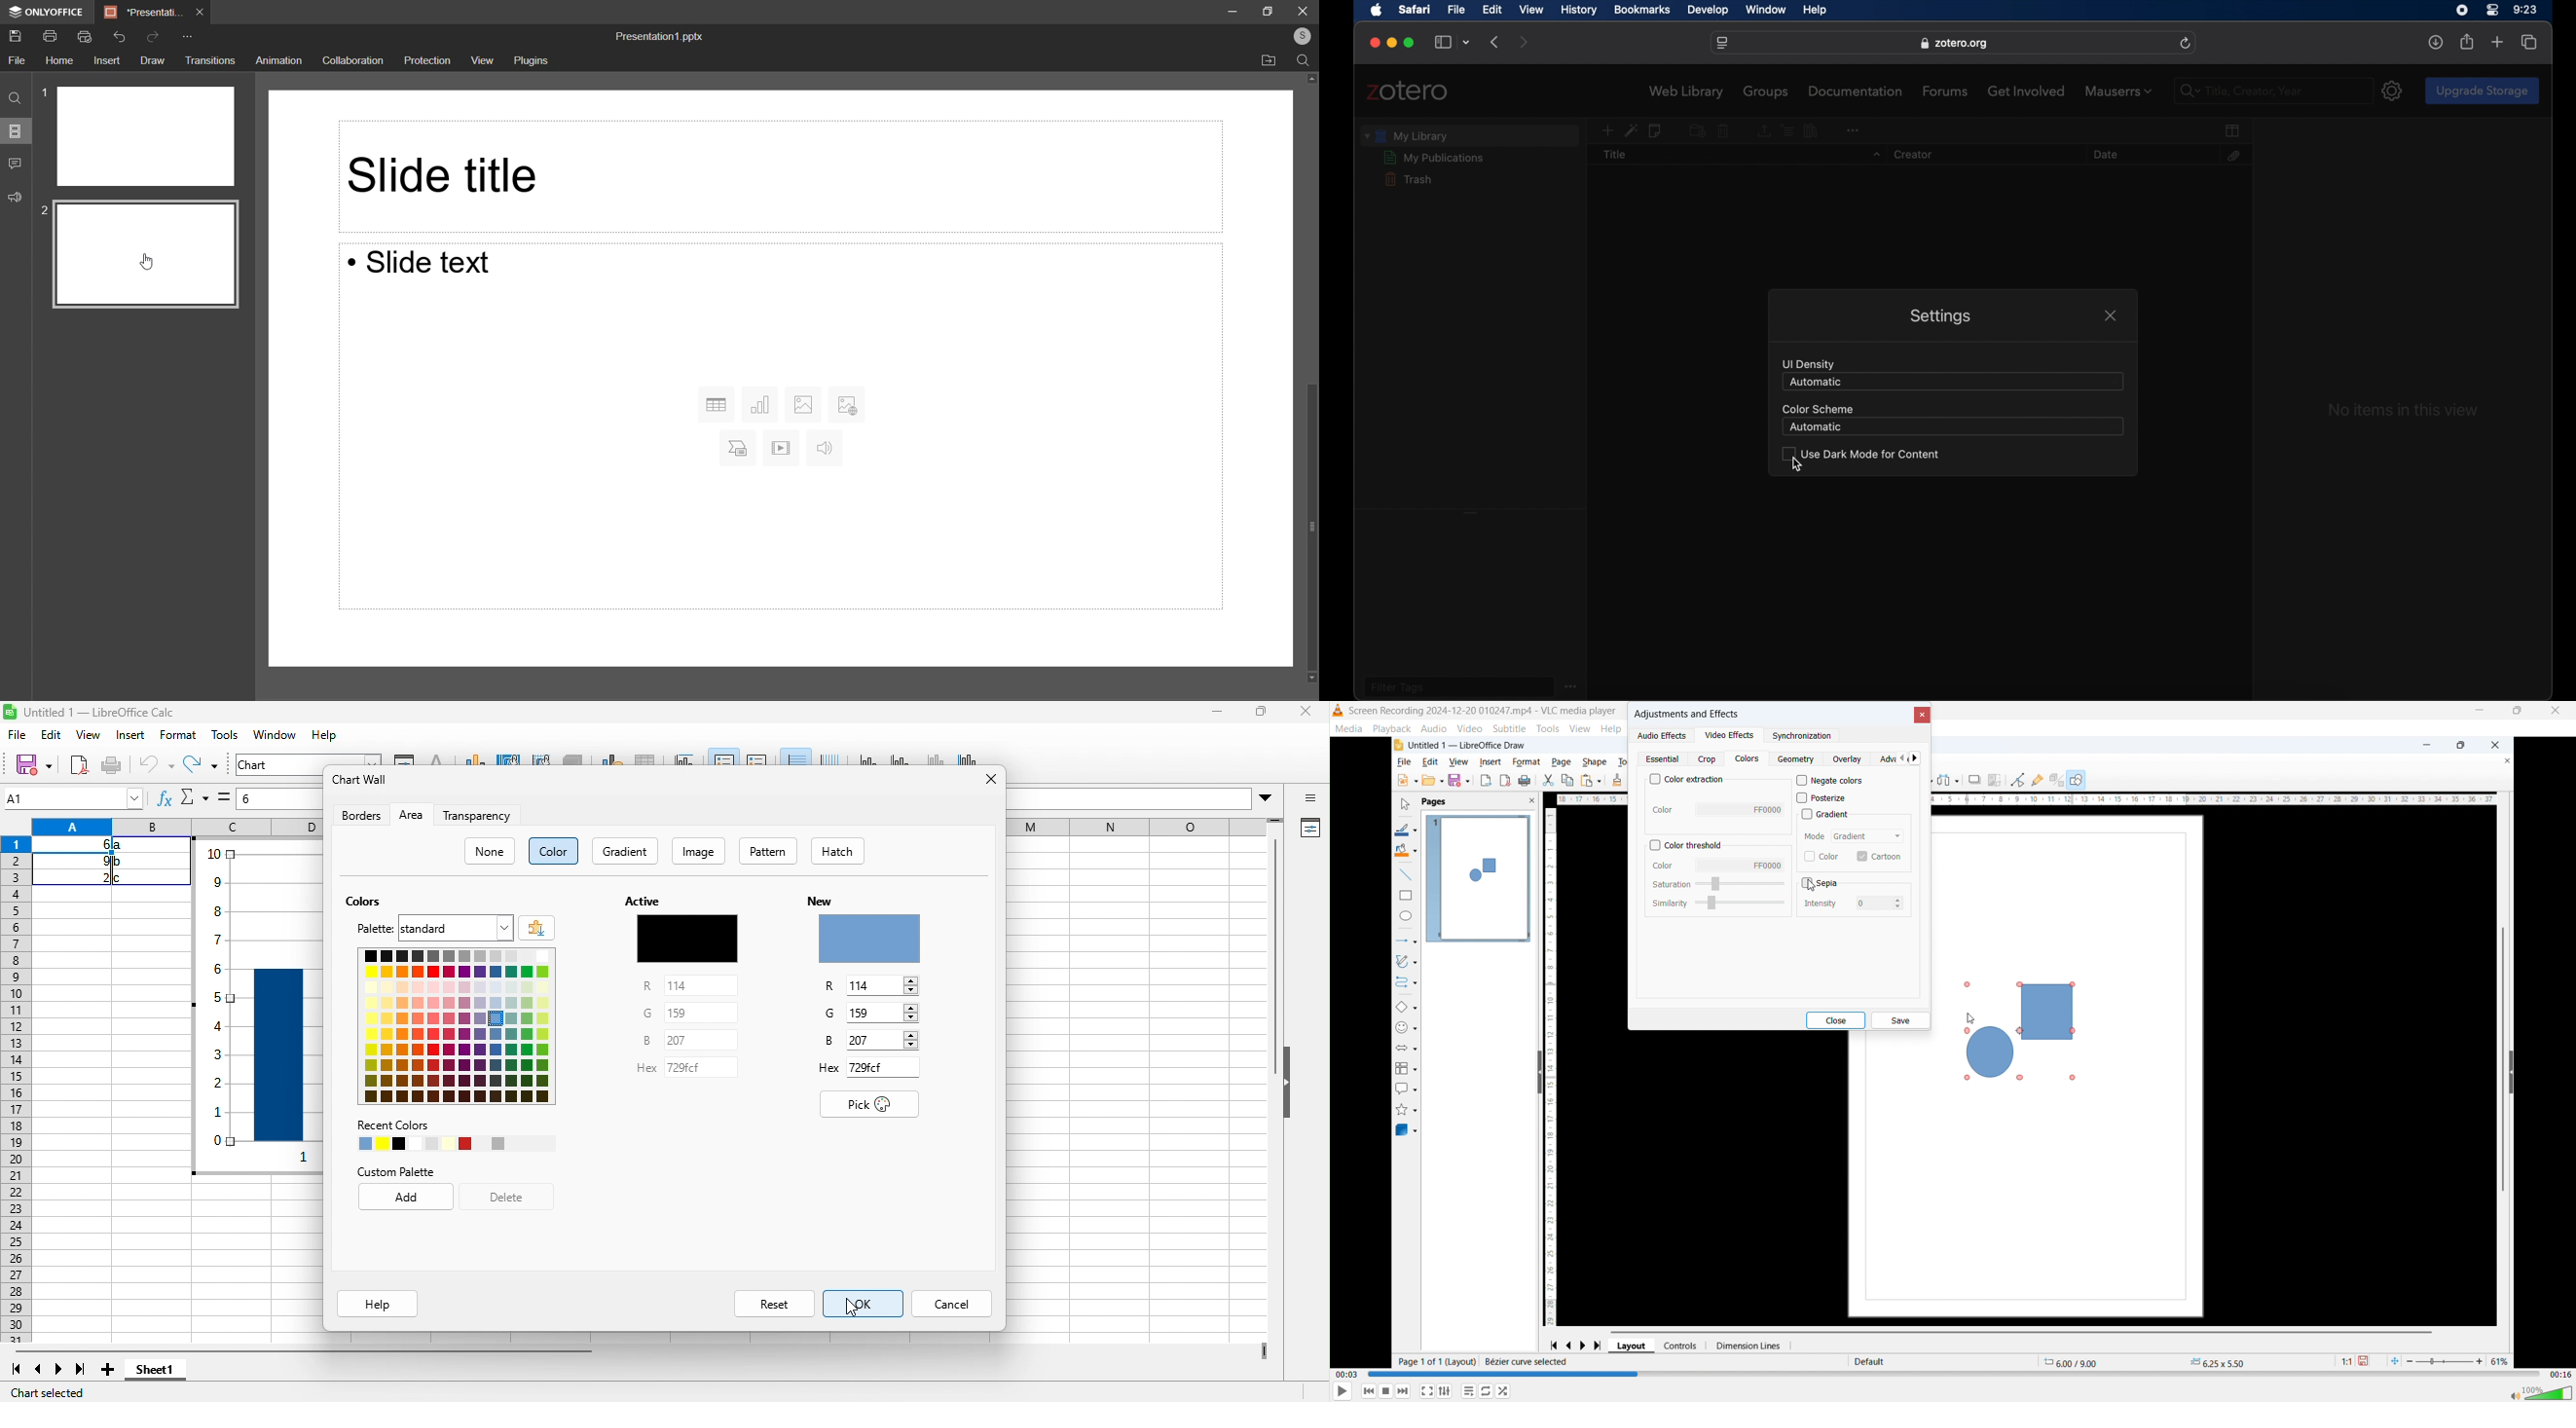  I want to click on hide, so click(1293, 1107).